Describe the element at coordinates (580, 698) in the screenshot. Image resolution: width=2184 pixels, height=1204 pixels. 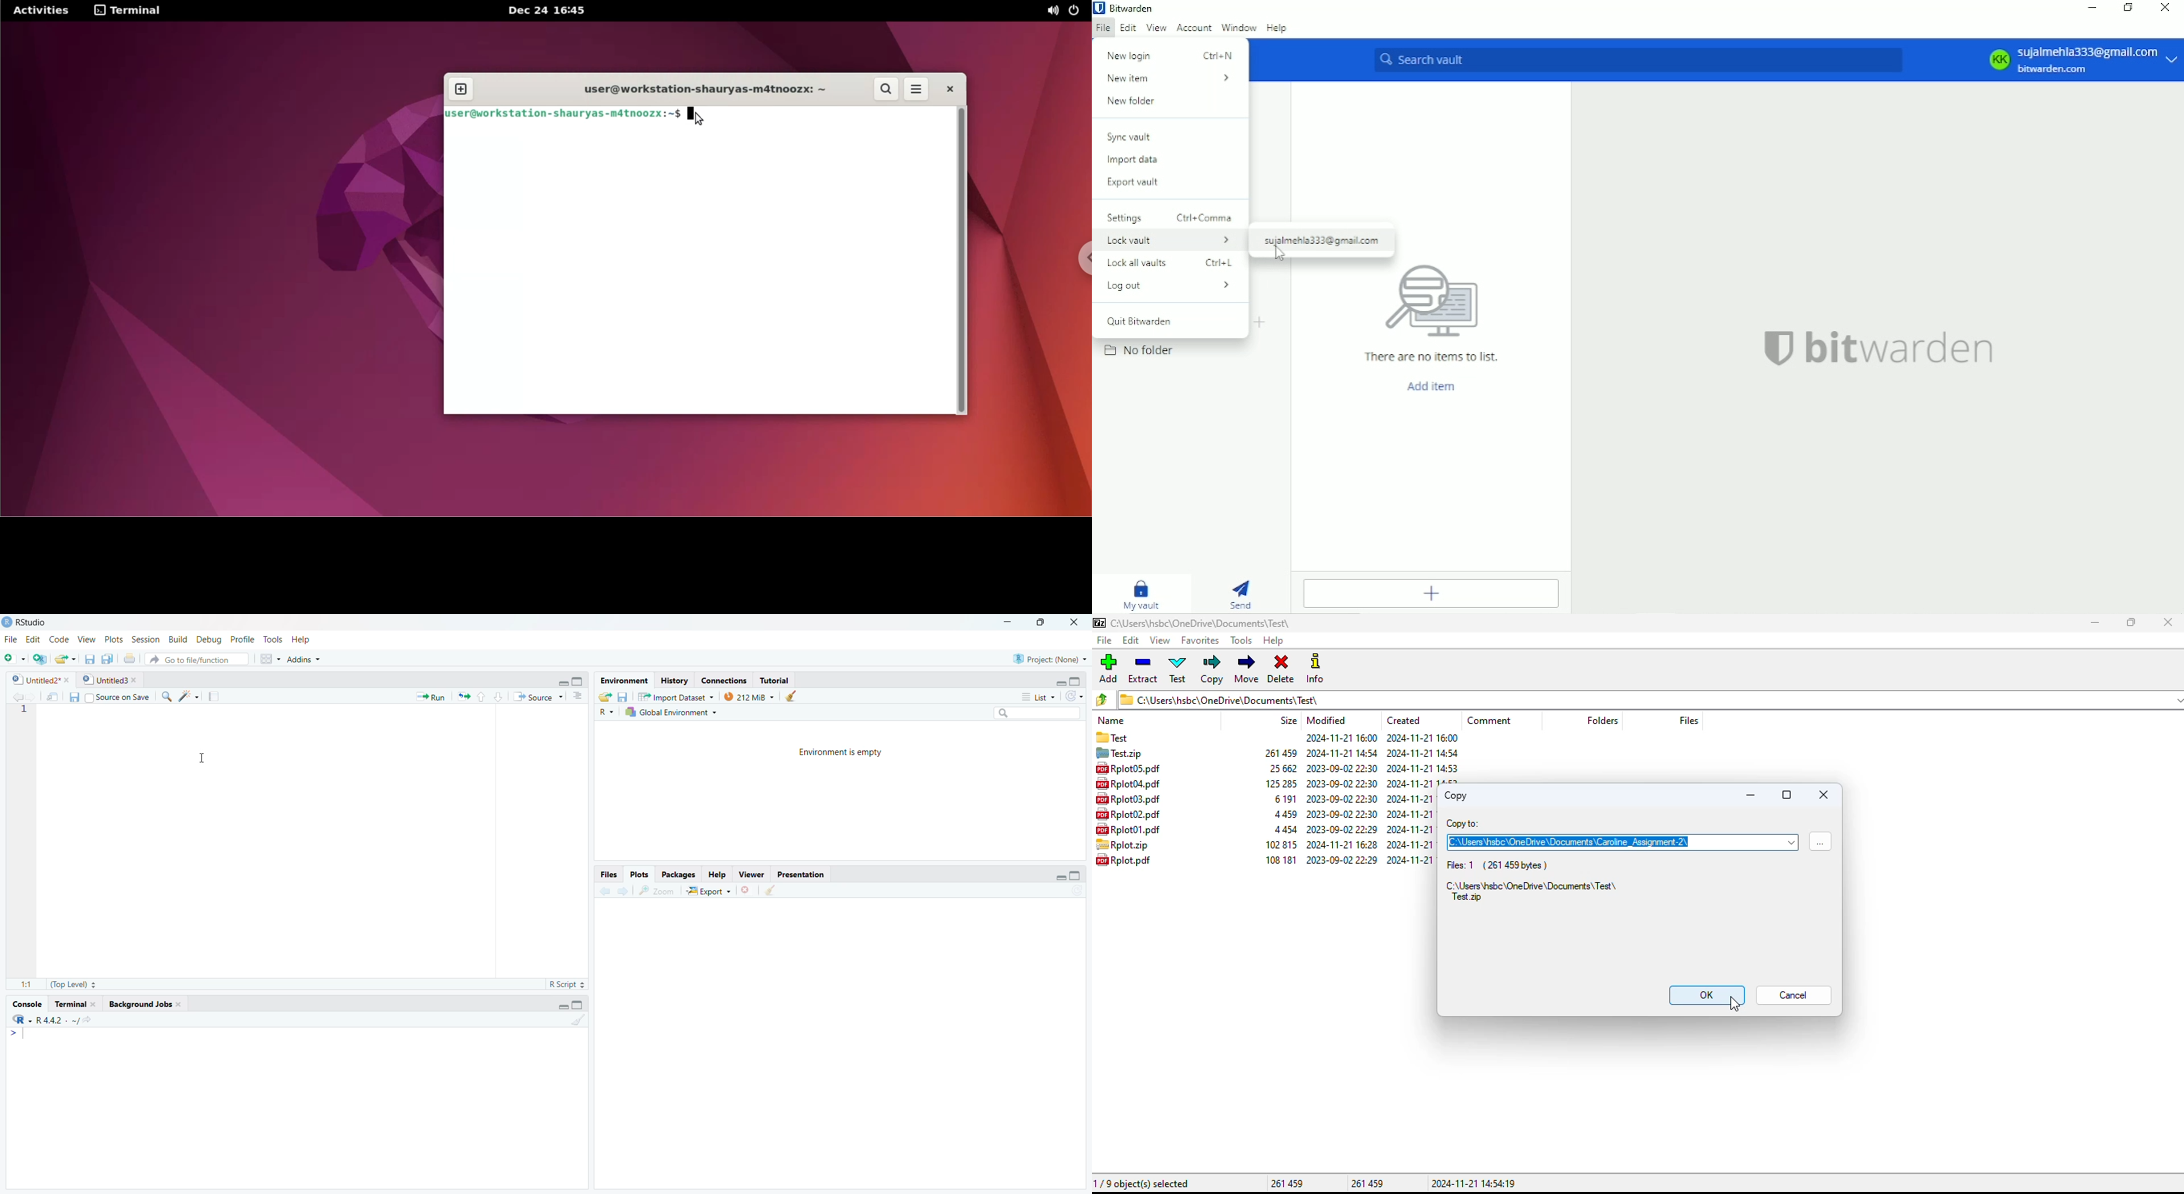
I see `` at that location.